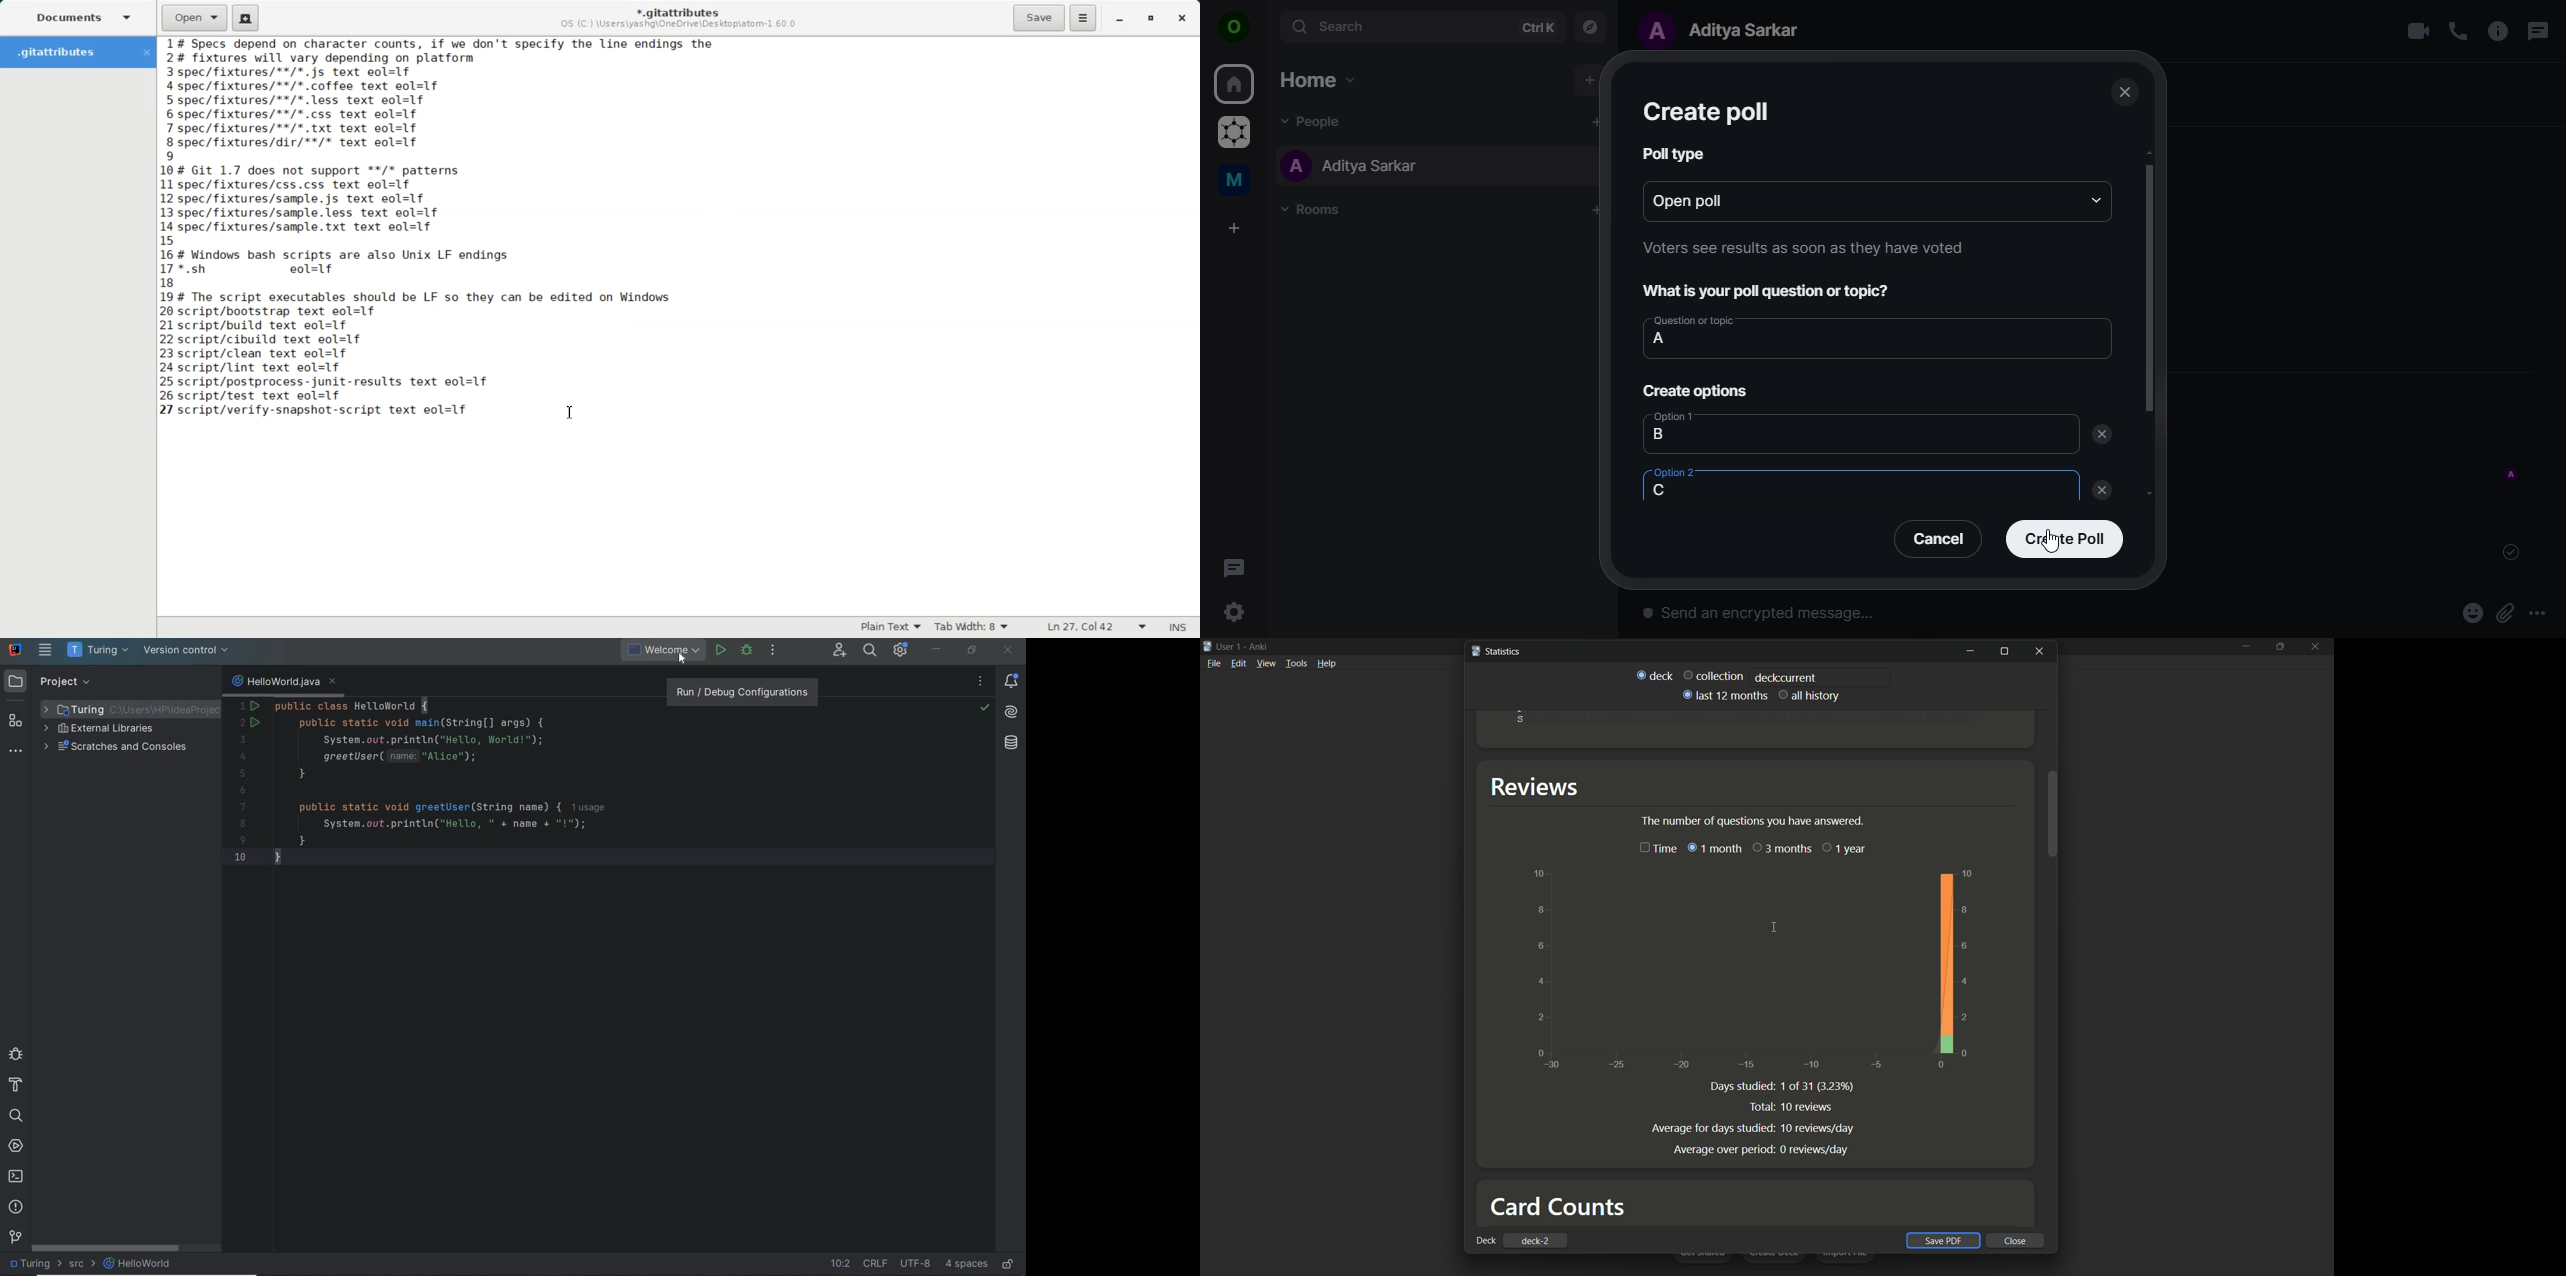 Image resolution: width=2576 pixels, height=1288 pixels. Describe the element at coordinates (1238, 665) in the screenshot. I see `Edit` at that location.